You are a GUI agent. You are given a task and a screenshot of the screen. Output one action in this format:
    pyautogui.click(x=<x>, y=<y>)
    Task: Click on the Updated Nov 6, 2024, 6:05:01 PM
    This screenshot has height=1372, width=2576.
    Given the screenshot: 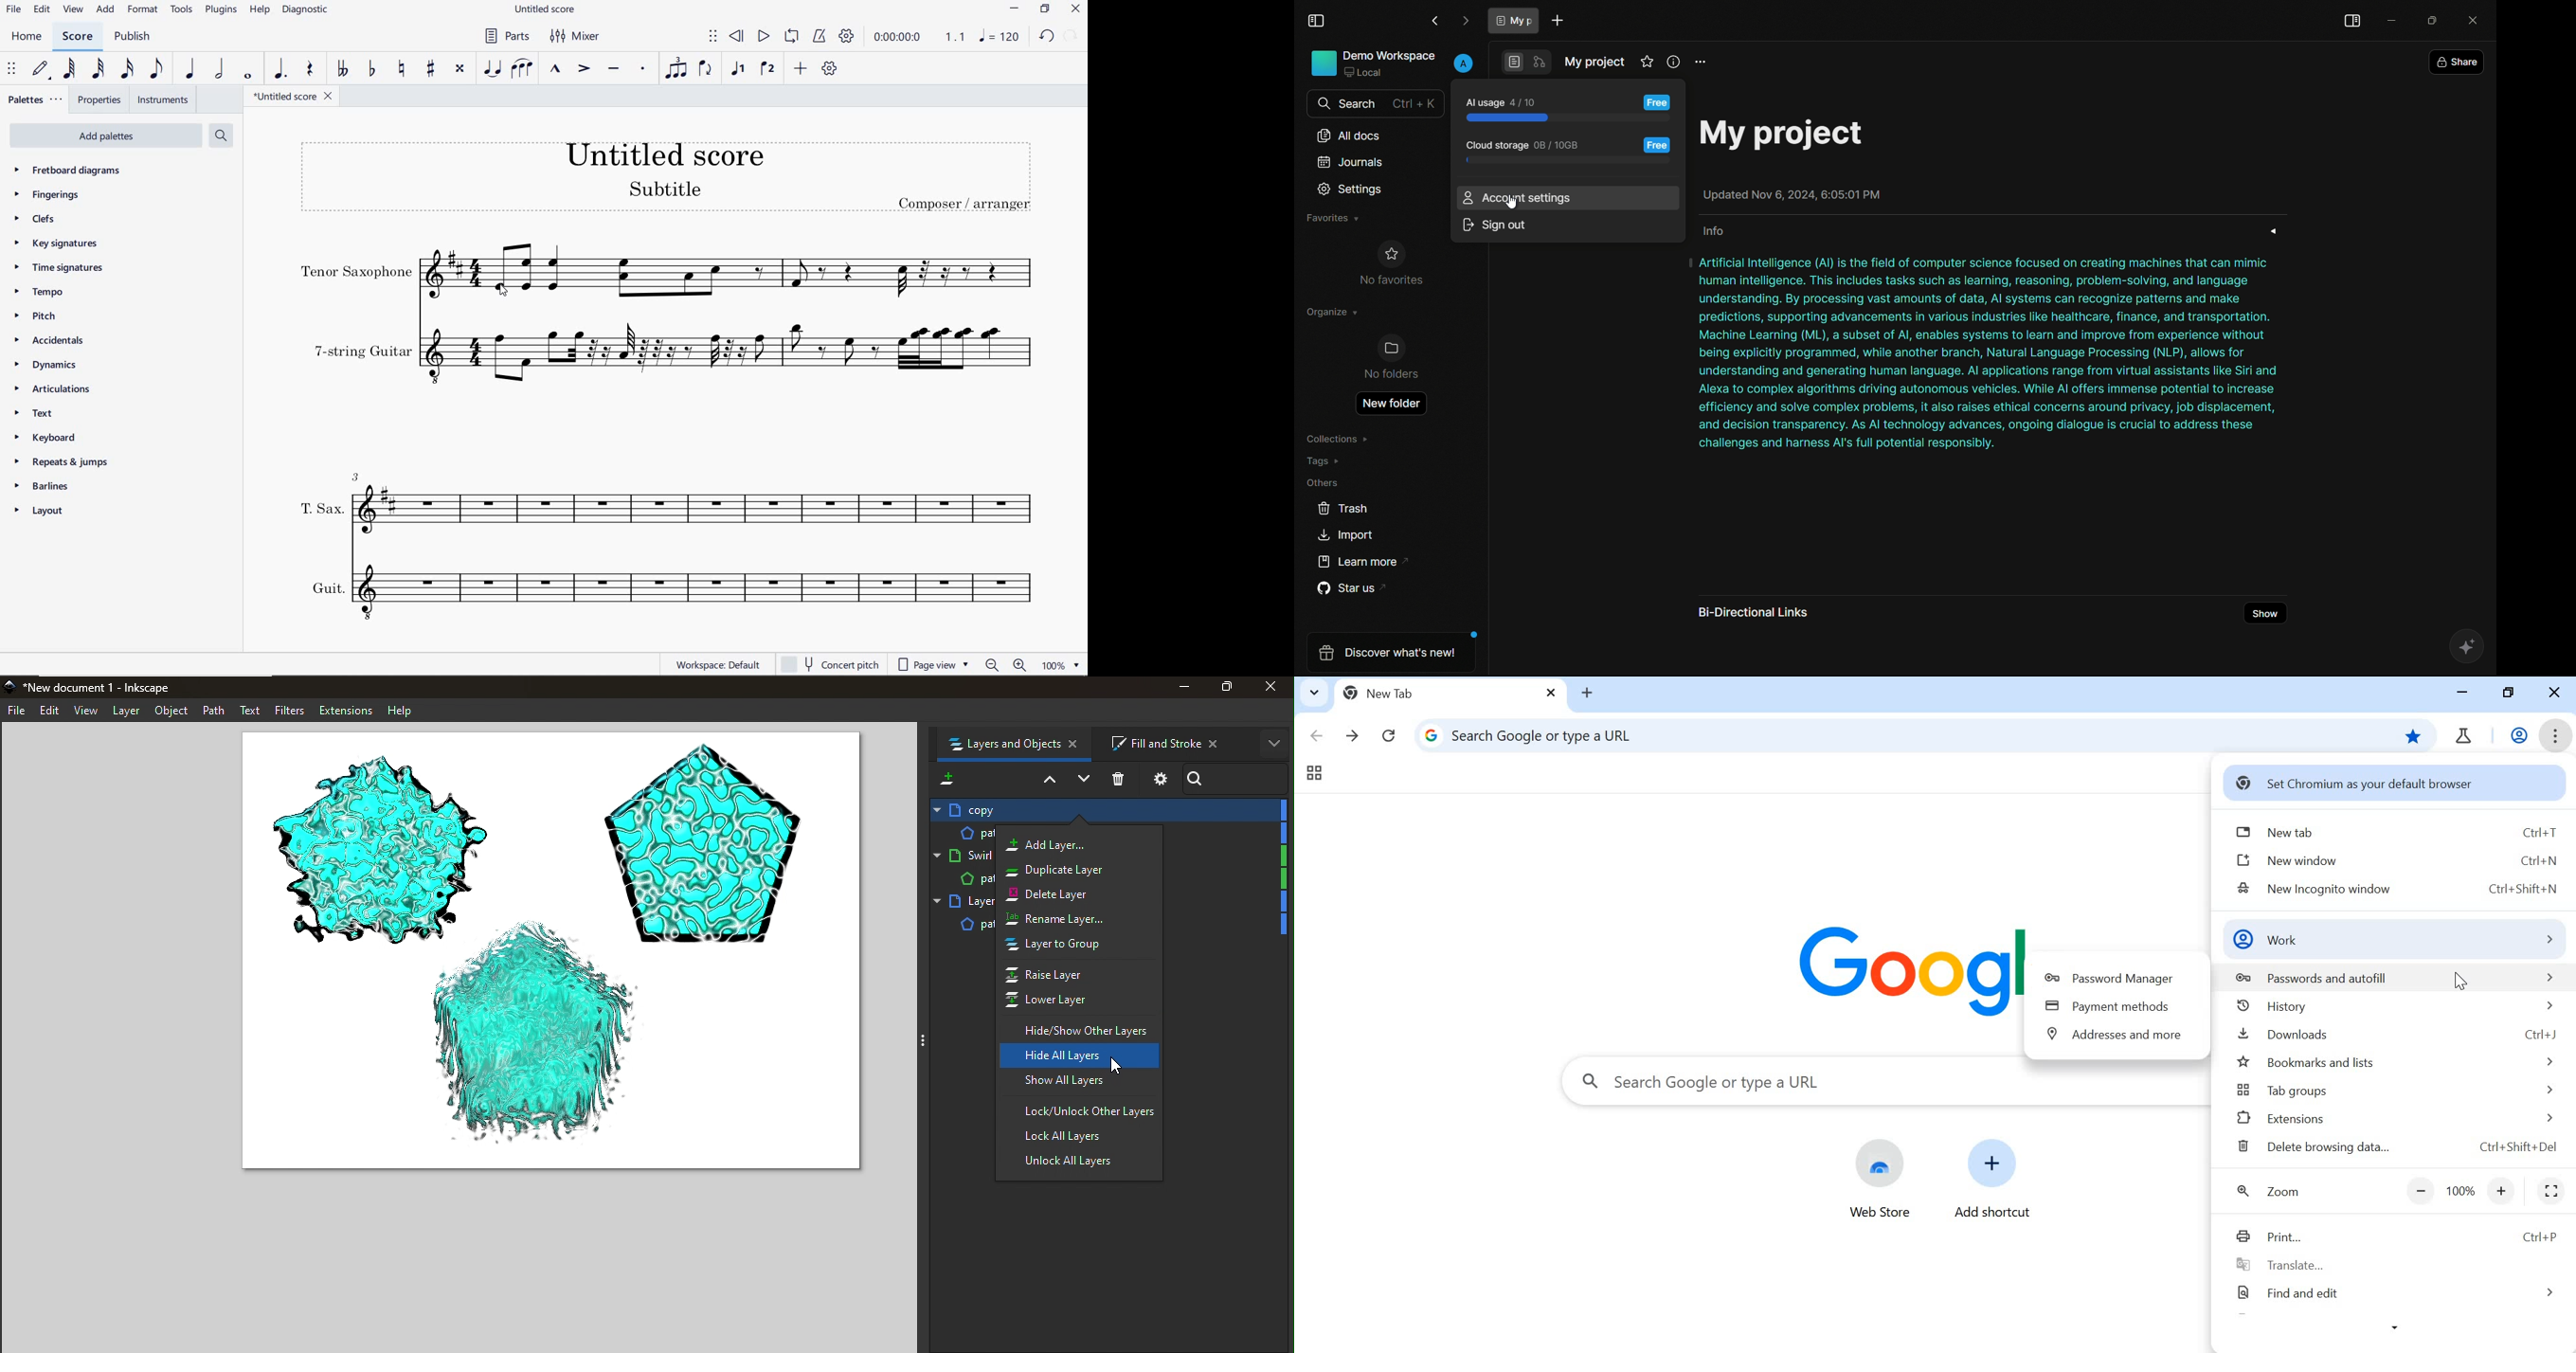 What is the action you would take?
    pyautogui.click(x=1793, y=194)
    